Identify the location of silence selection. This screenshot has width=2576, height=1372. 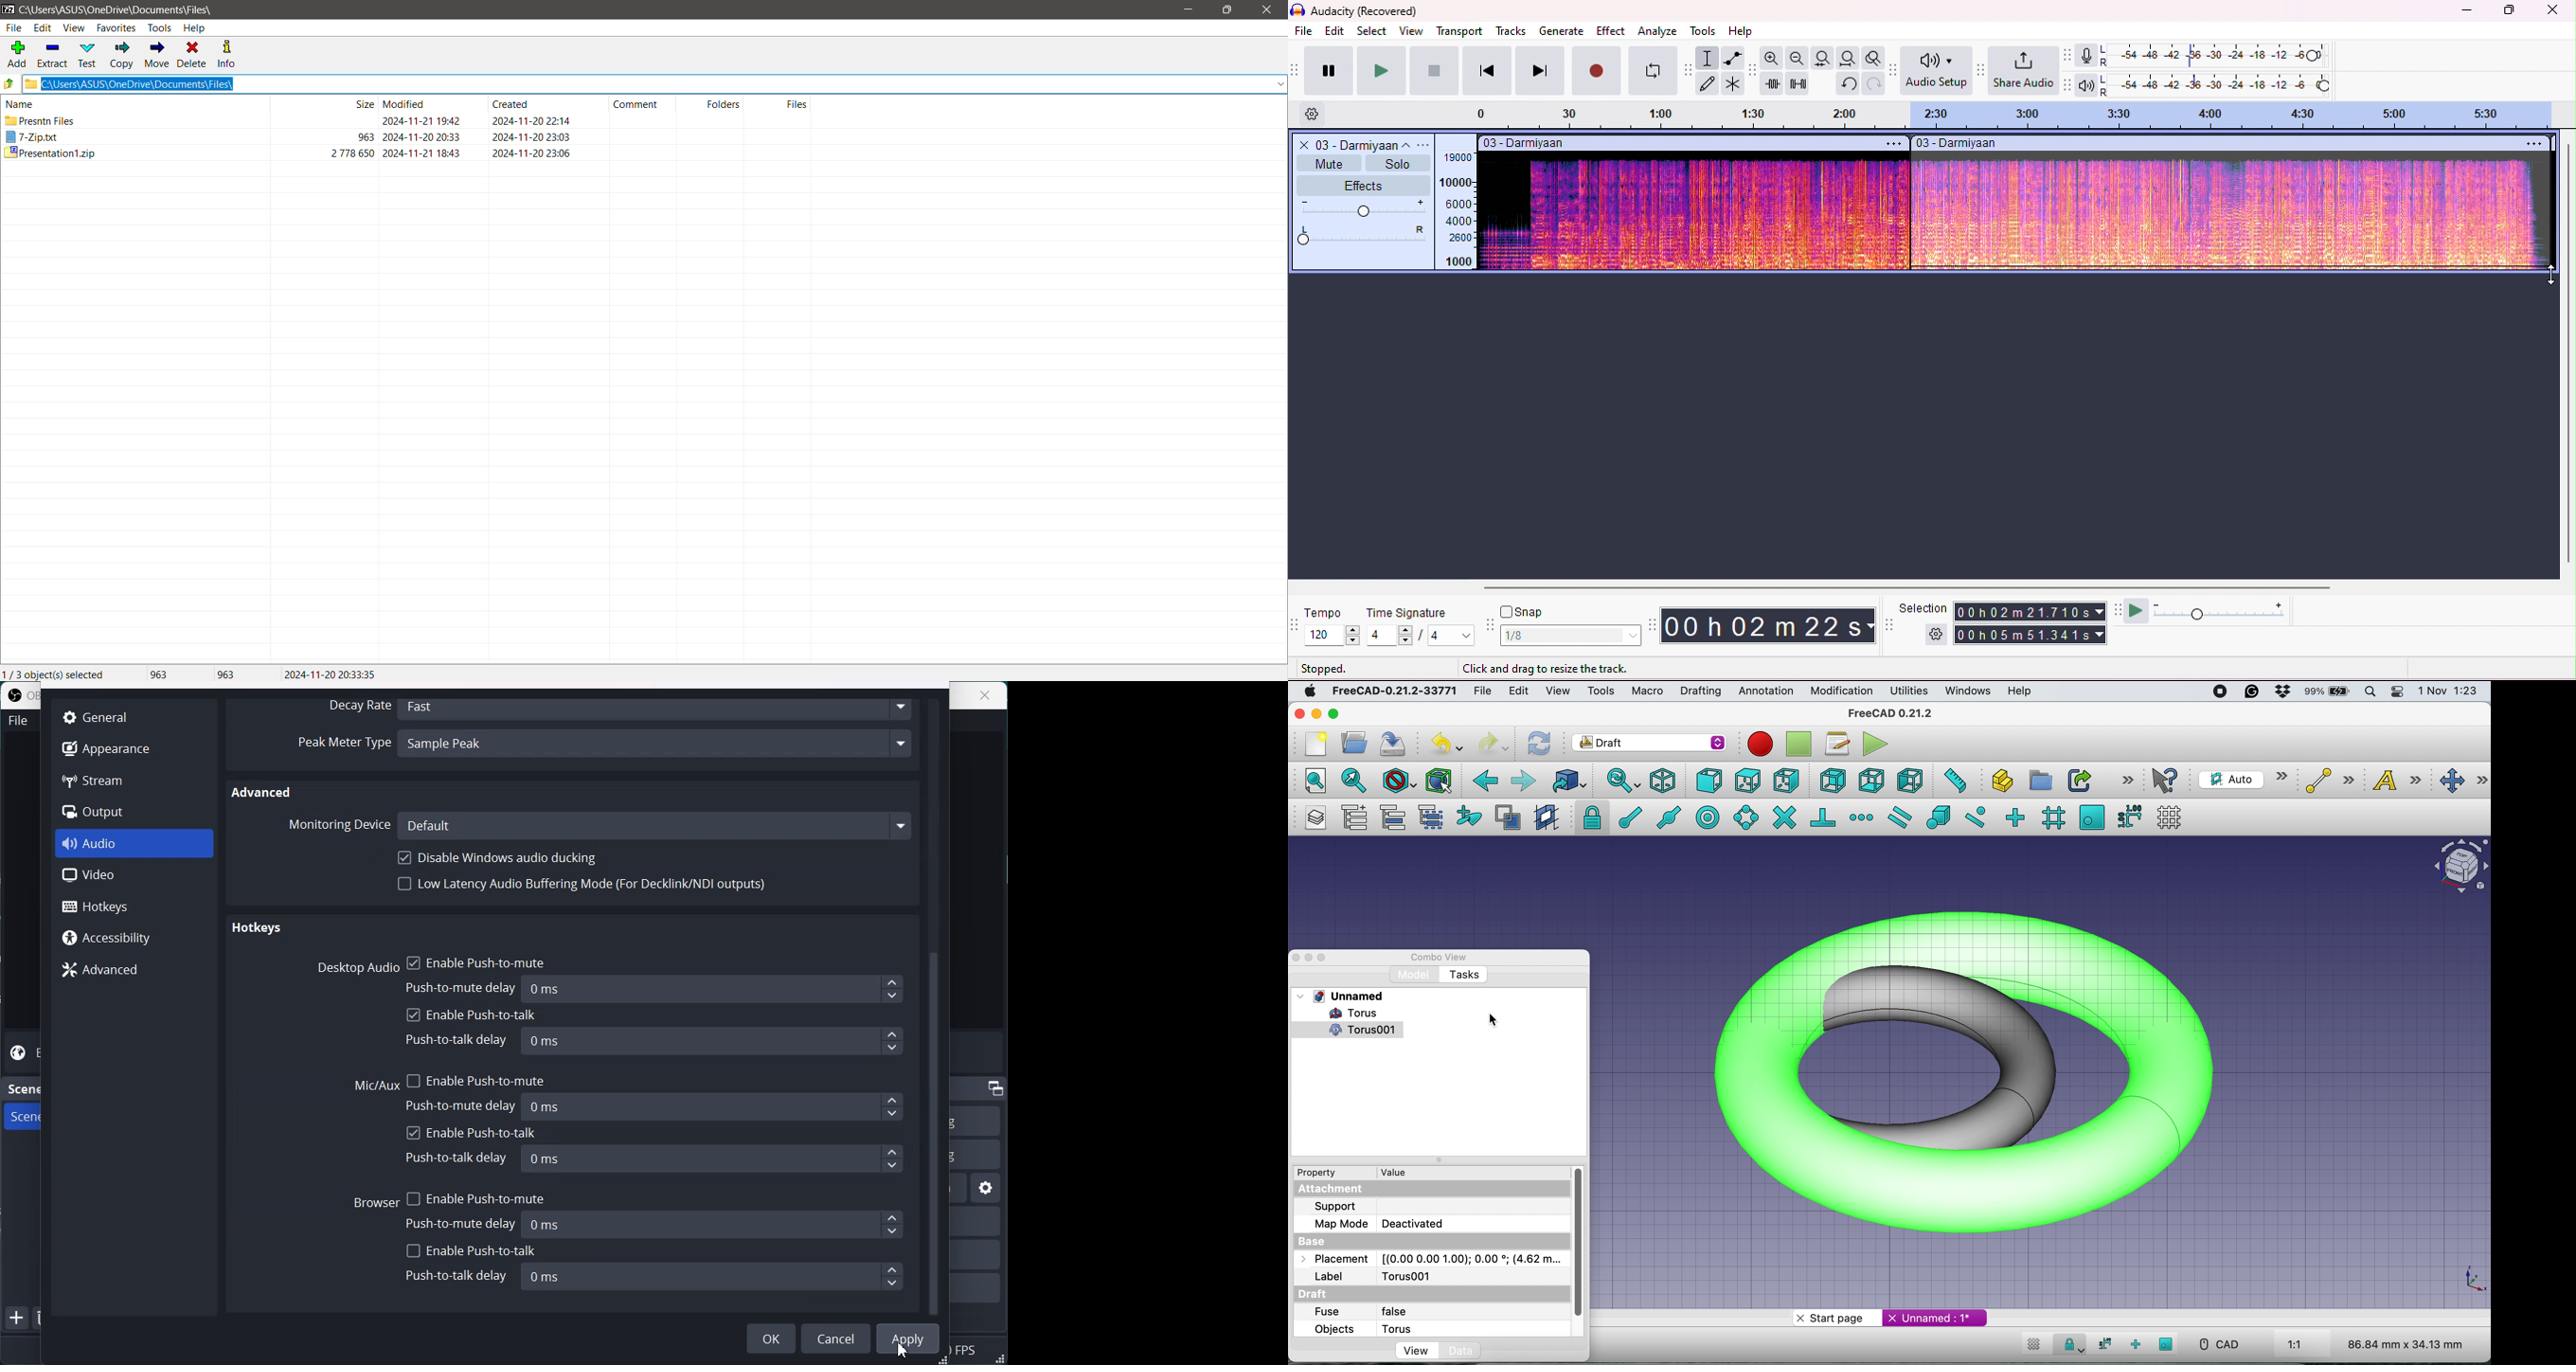
(1797, 84).